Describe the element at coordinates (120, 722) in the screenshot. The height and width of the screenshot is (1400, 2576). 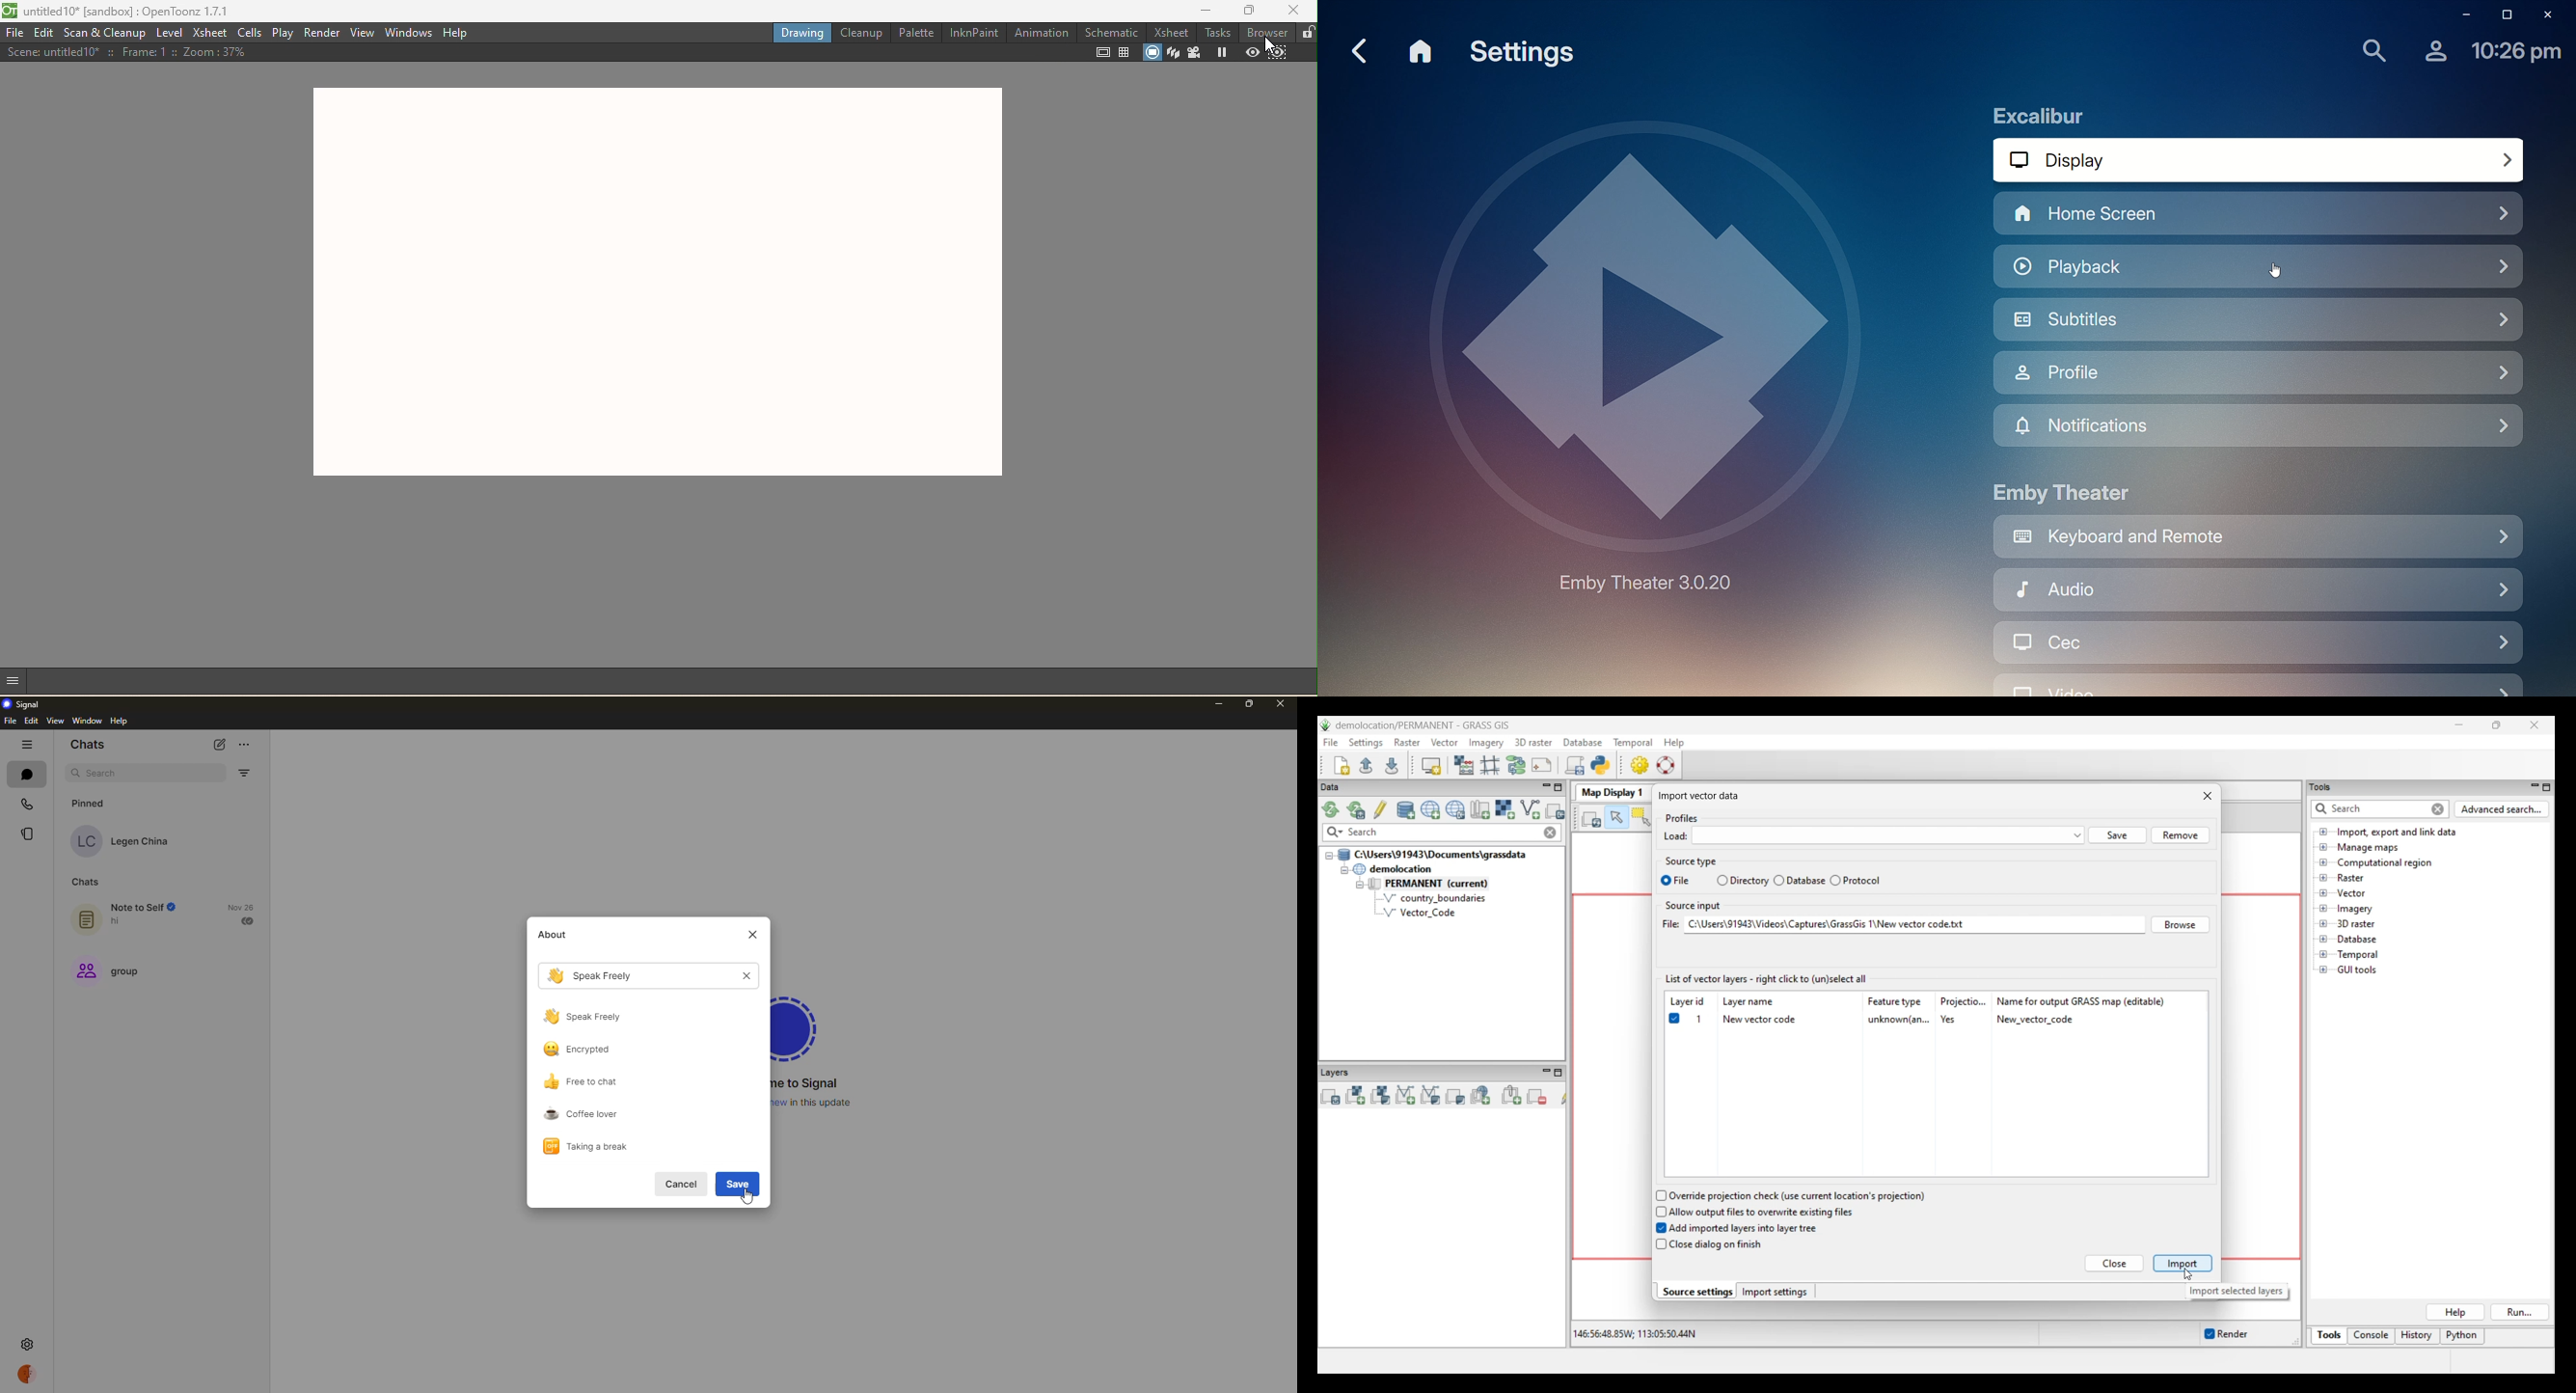
I see `help` at that location.